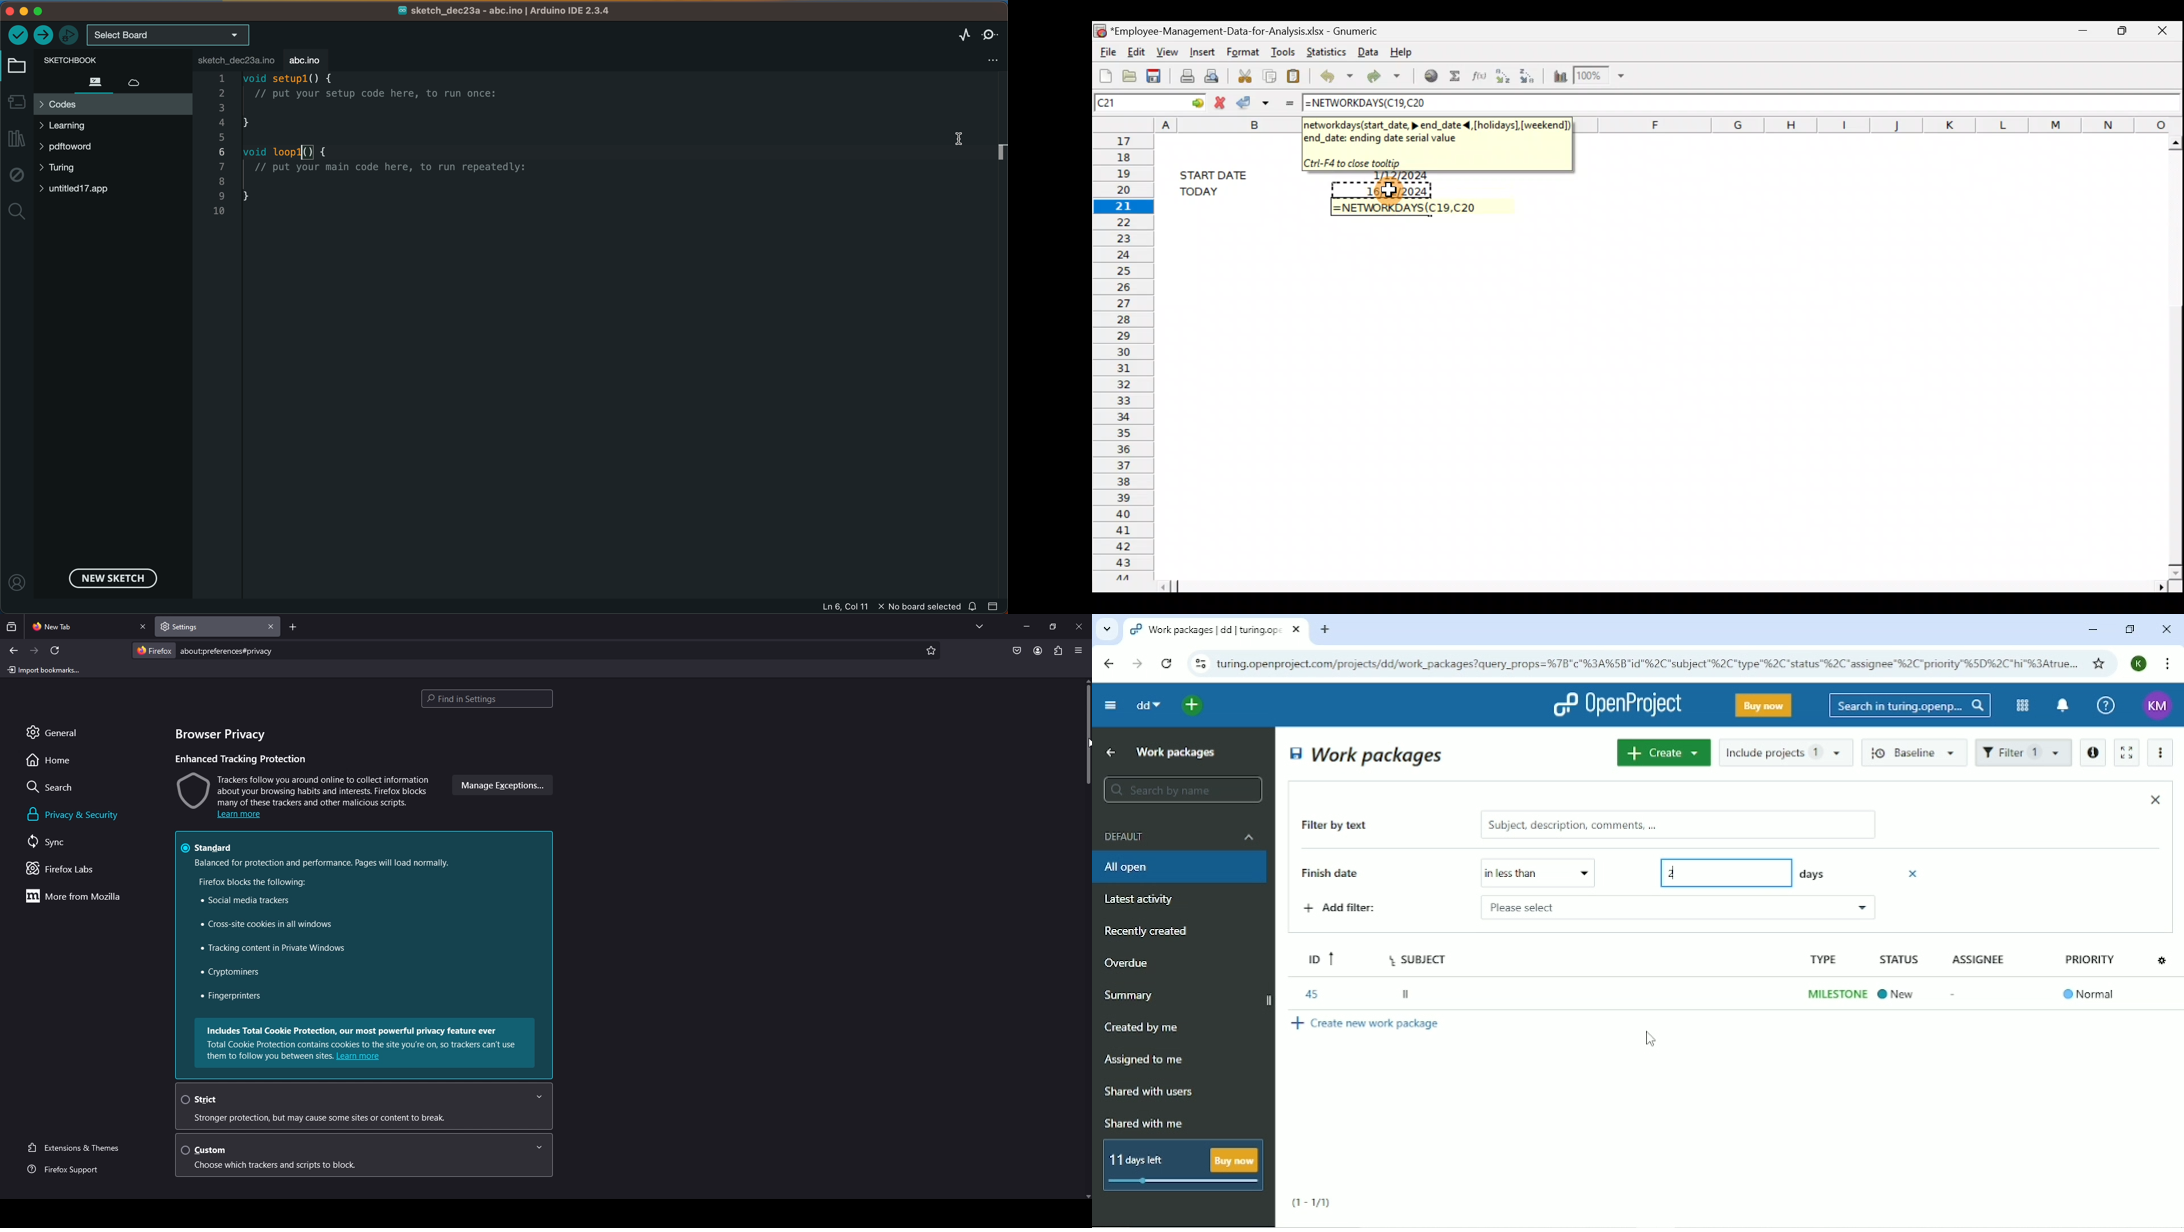 Image resolution: width=2184 pixels, height=1232 pixels. What do you see at coordinates (1808, 105) in the screenshot?
I see `Formula bar` at bounding box center [1808, 105].